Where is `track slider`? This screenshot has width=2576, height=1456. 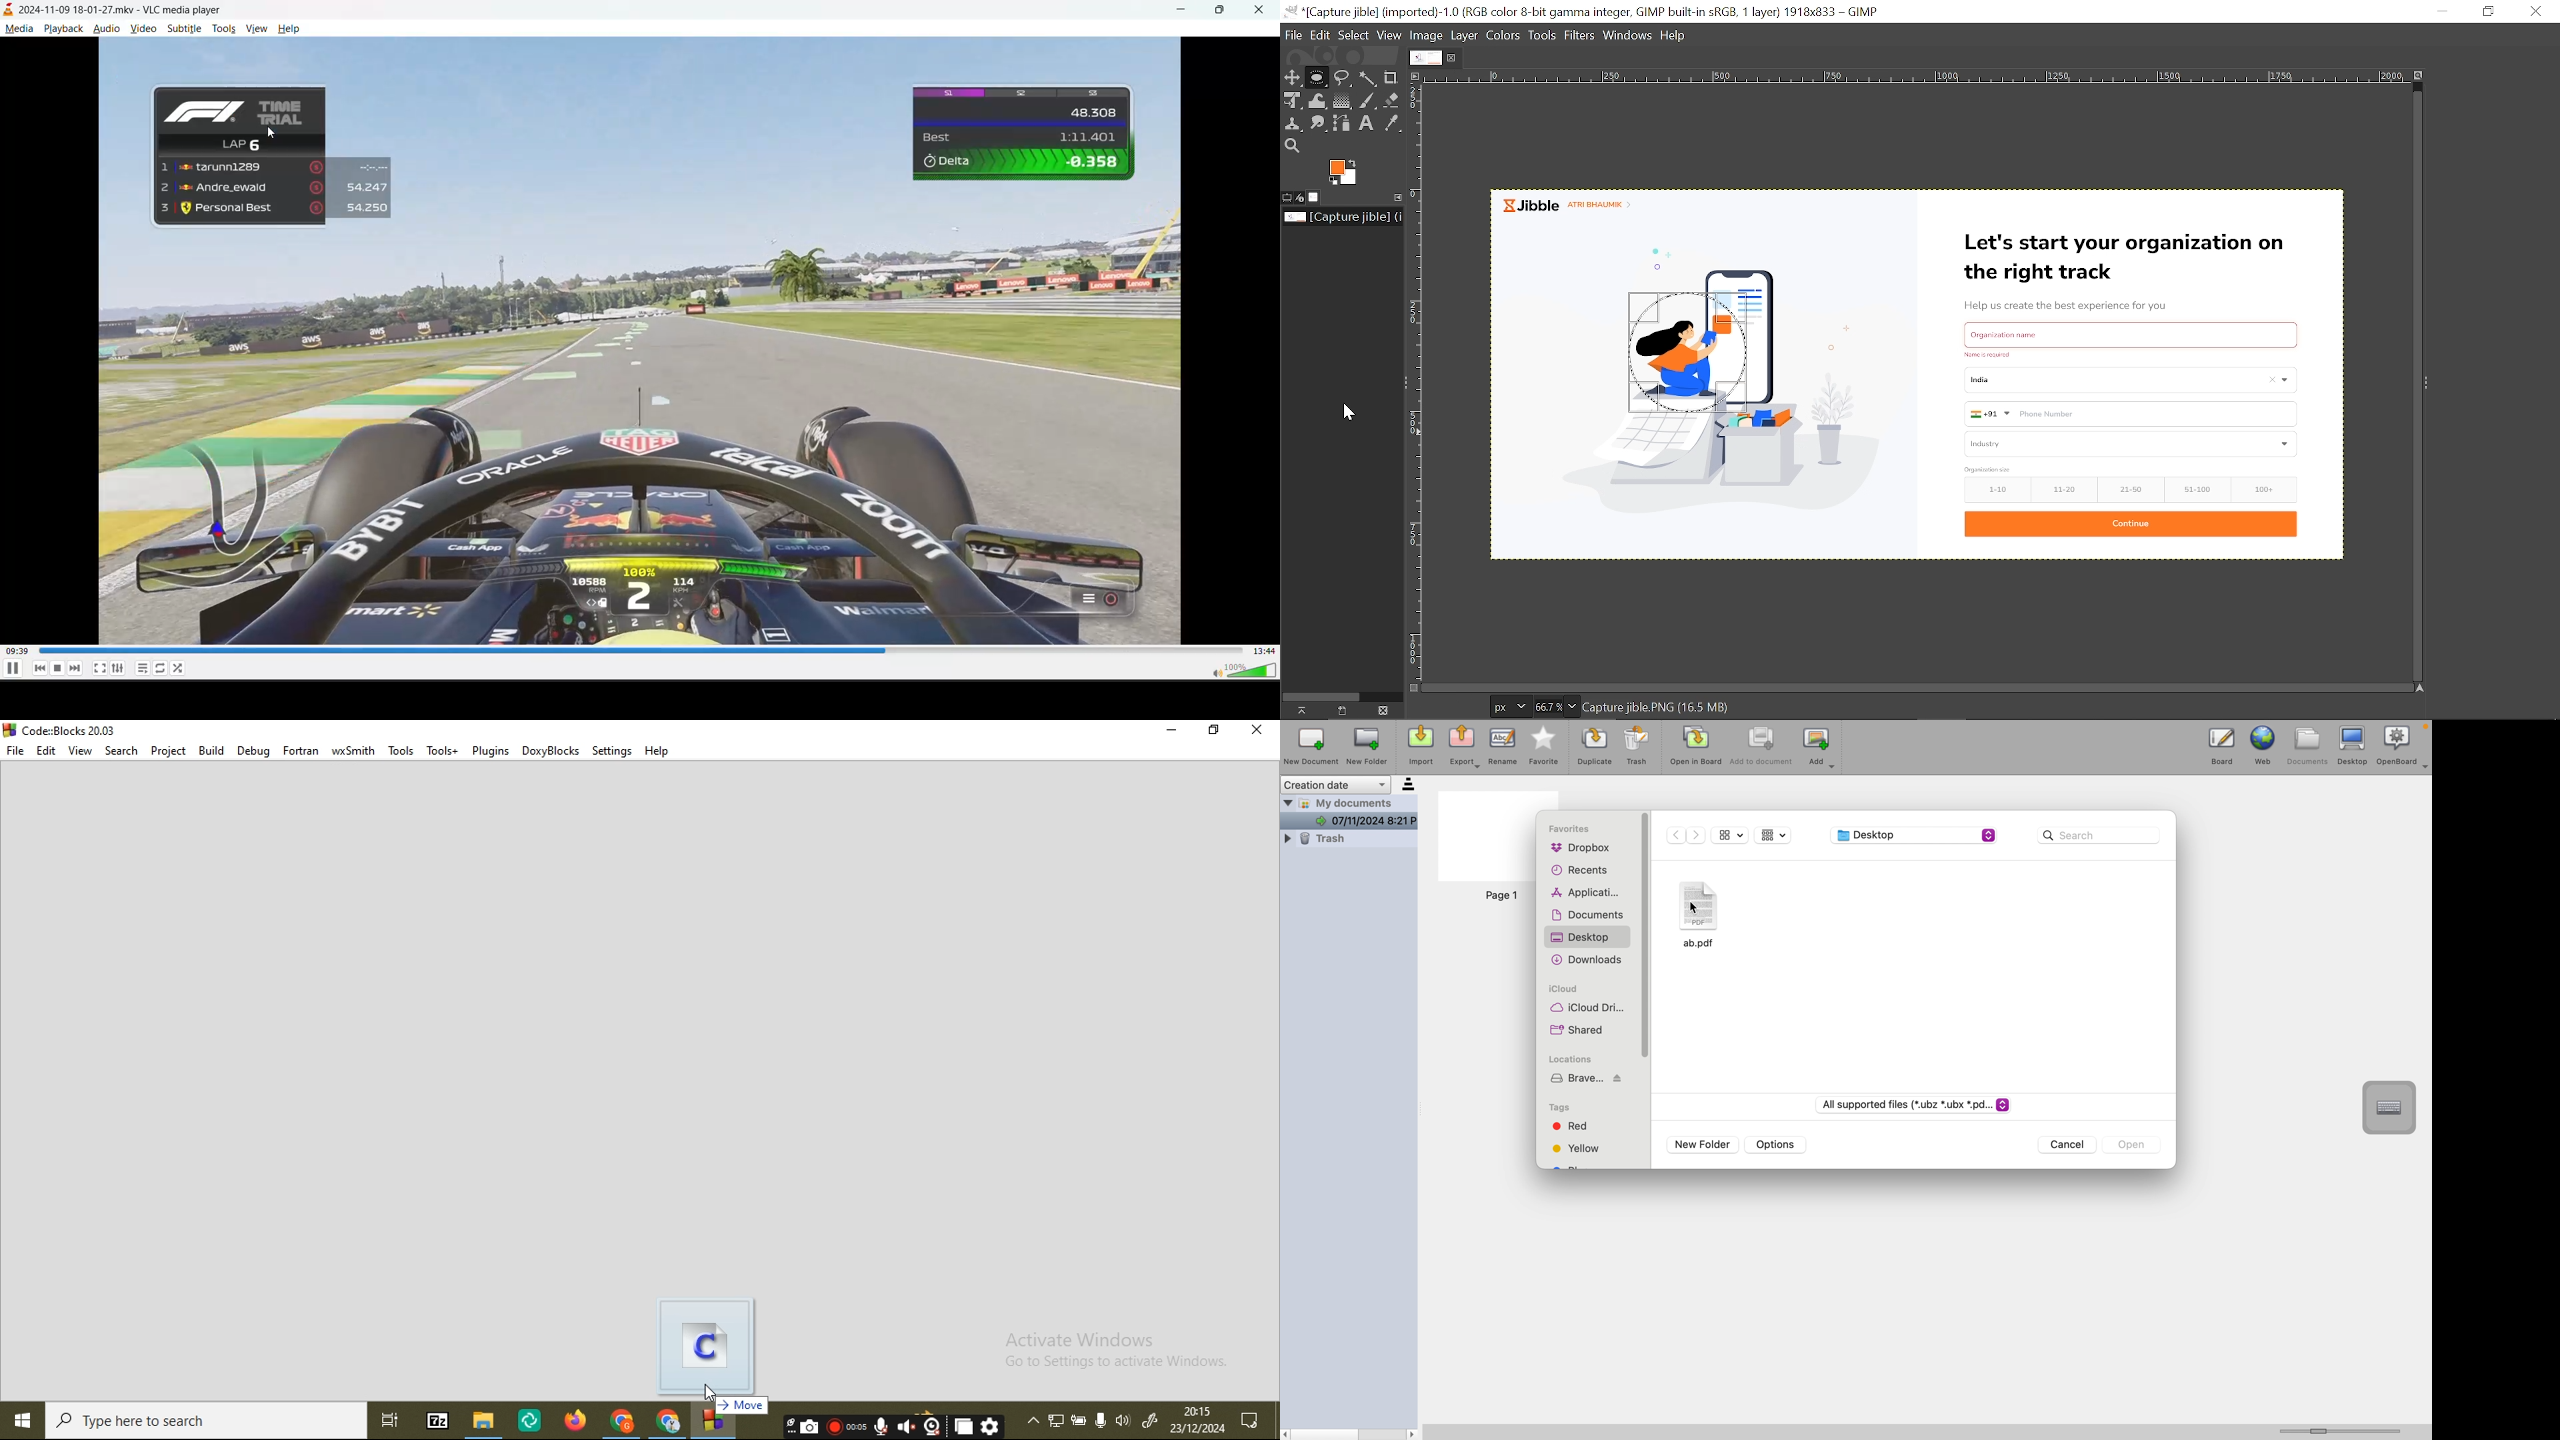
track slider is located at coordinates (640, 651).